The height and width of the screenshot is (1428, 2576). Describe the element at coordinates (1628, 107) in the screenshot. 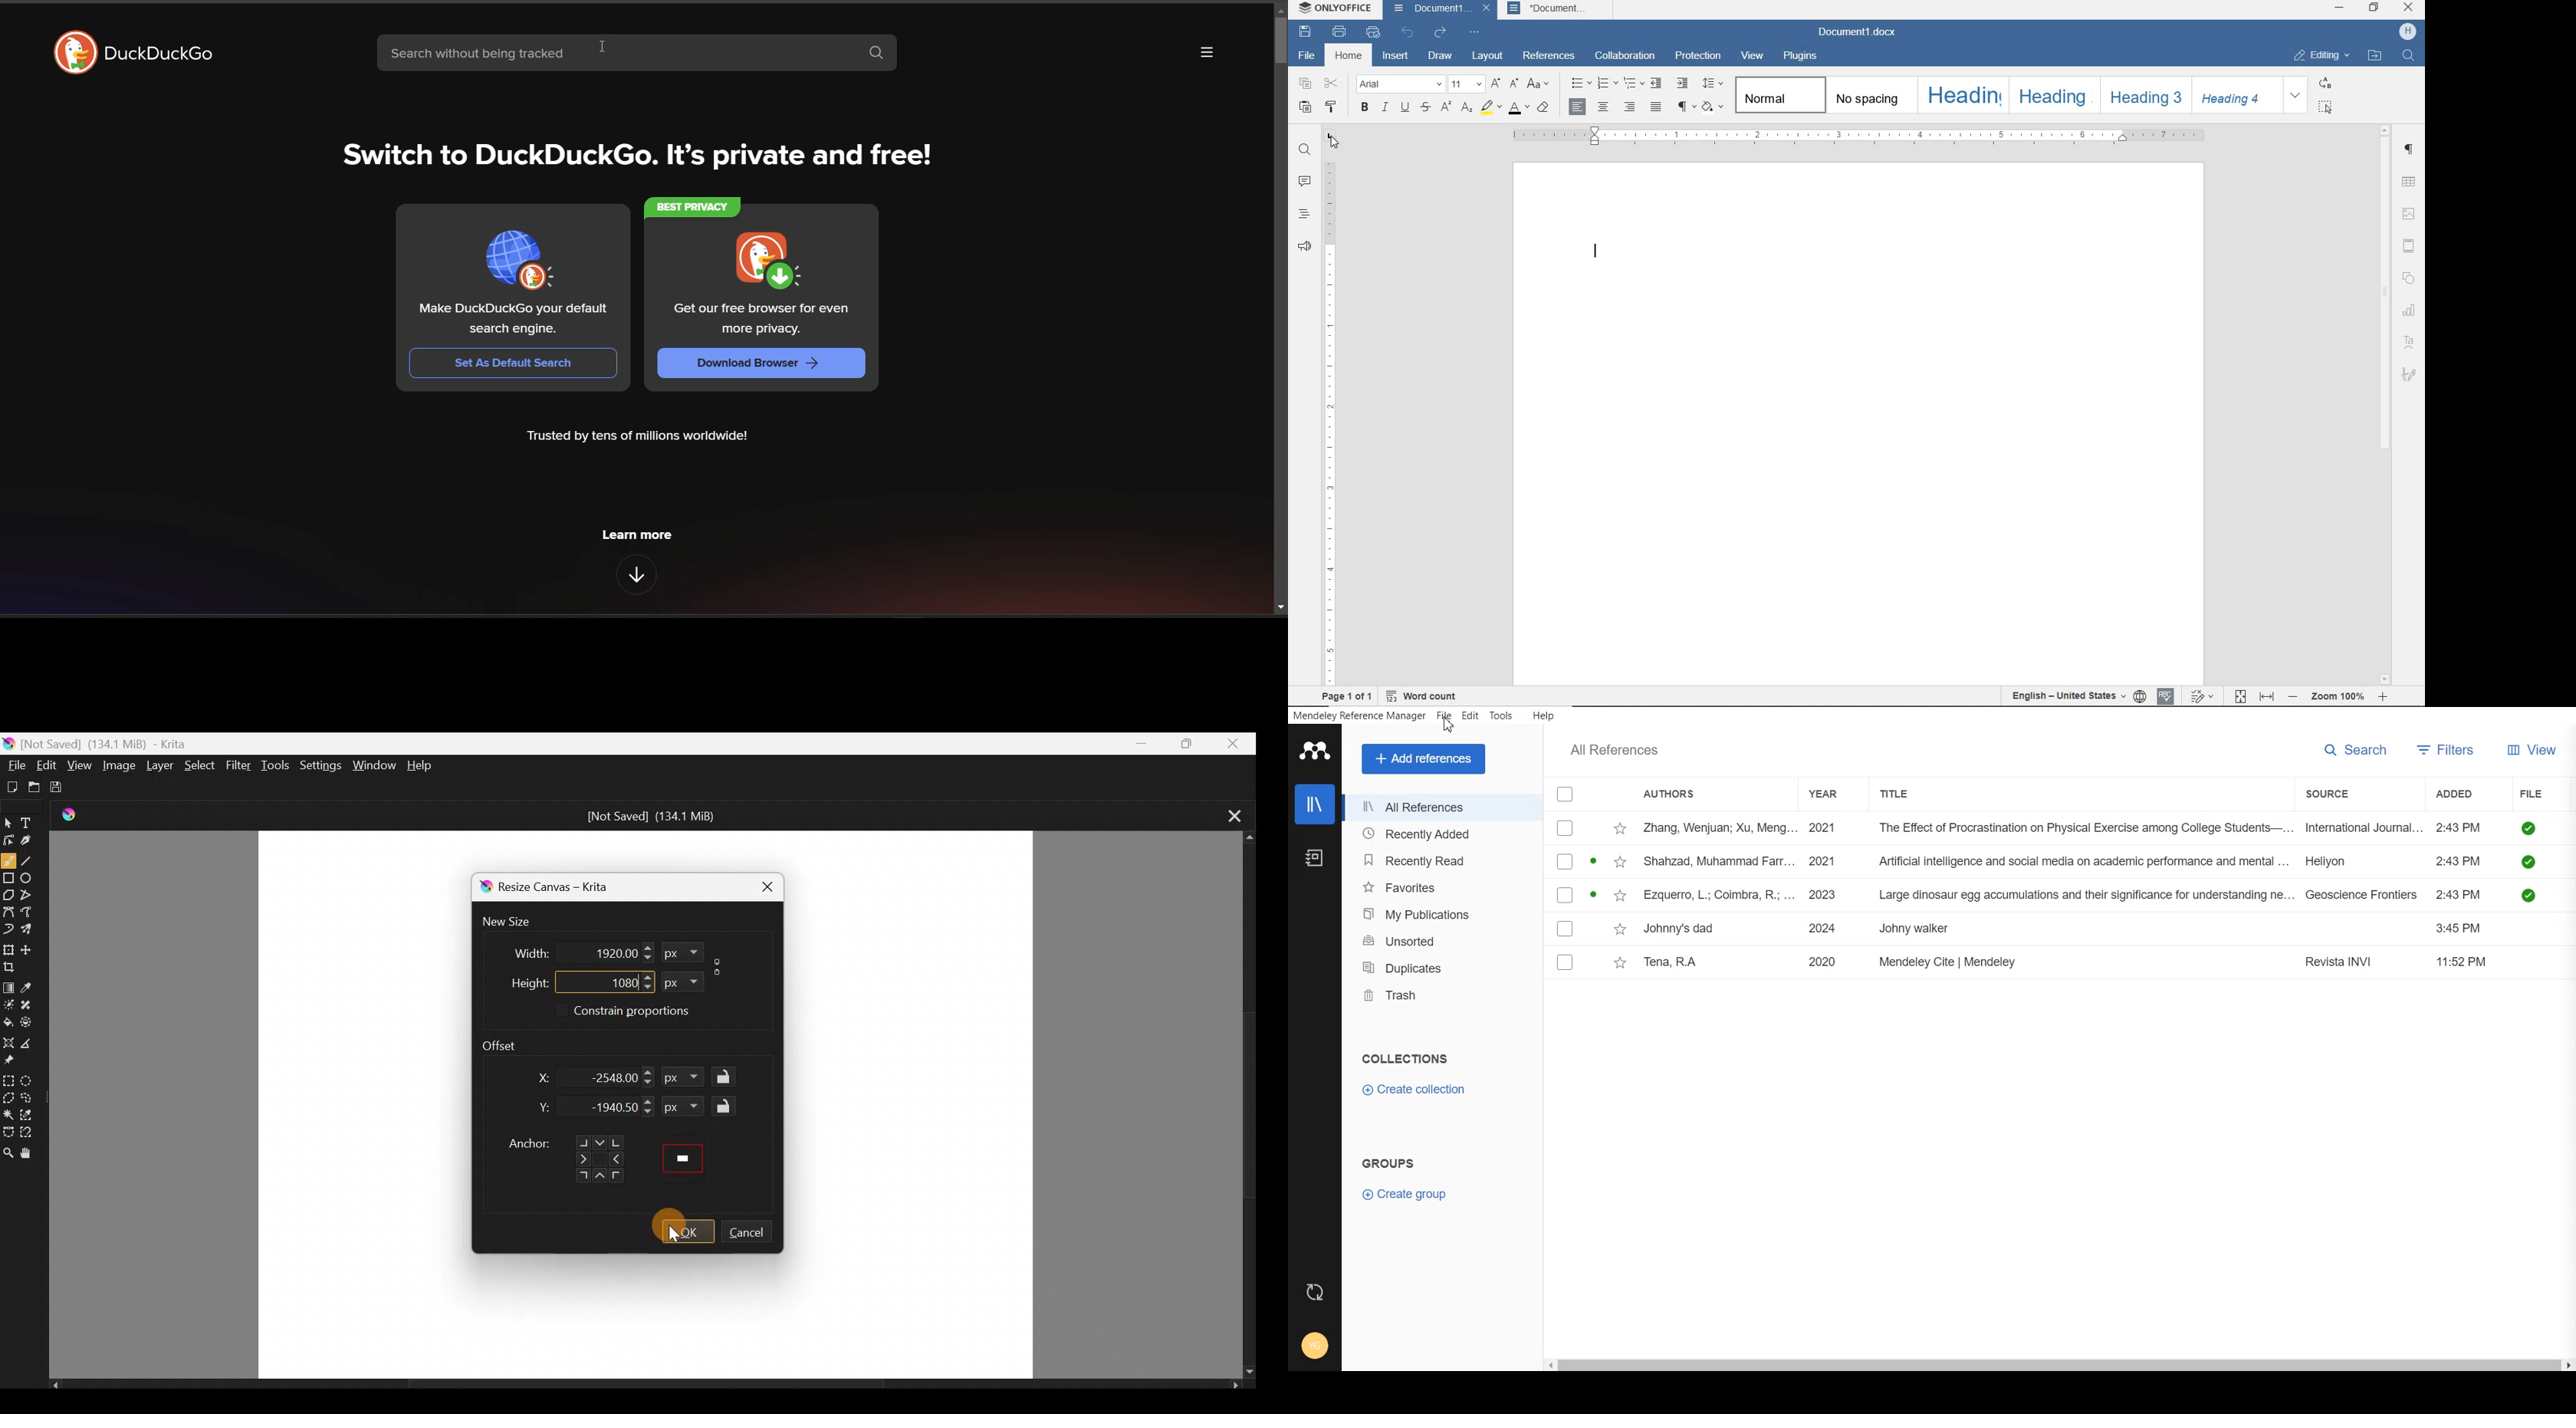

I see `ALIGN RIGHT` at that location.